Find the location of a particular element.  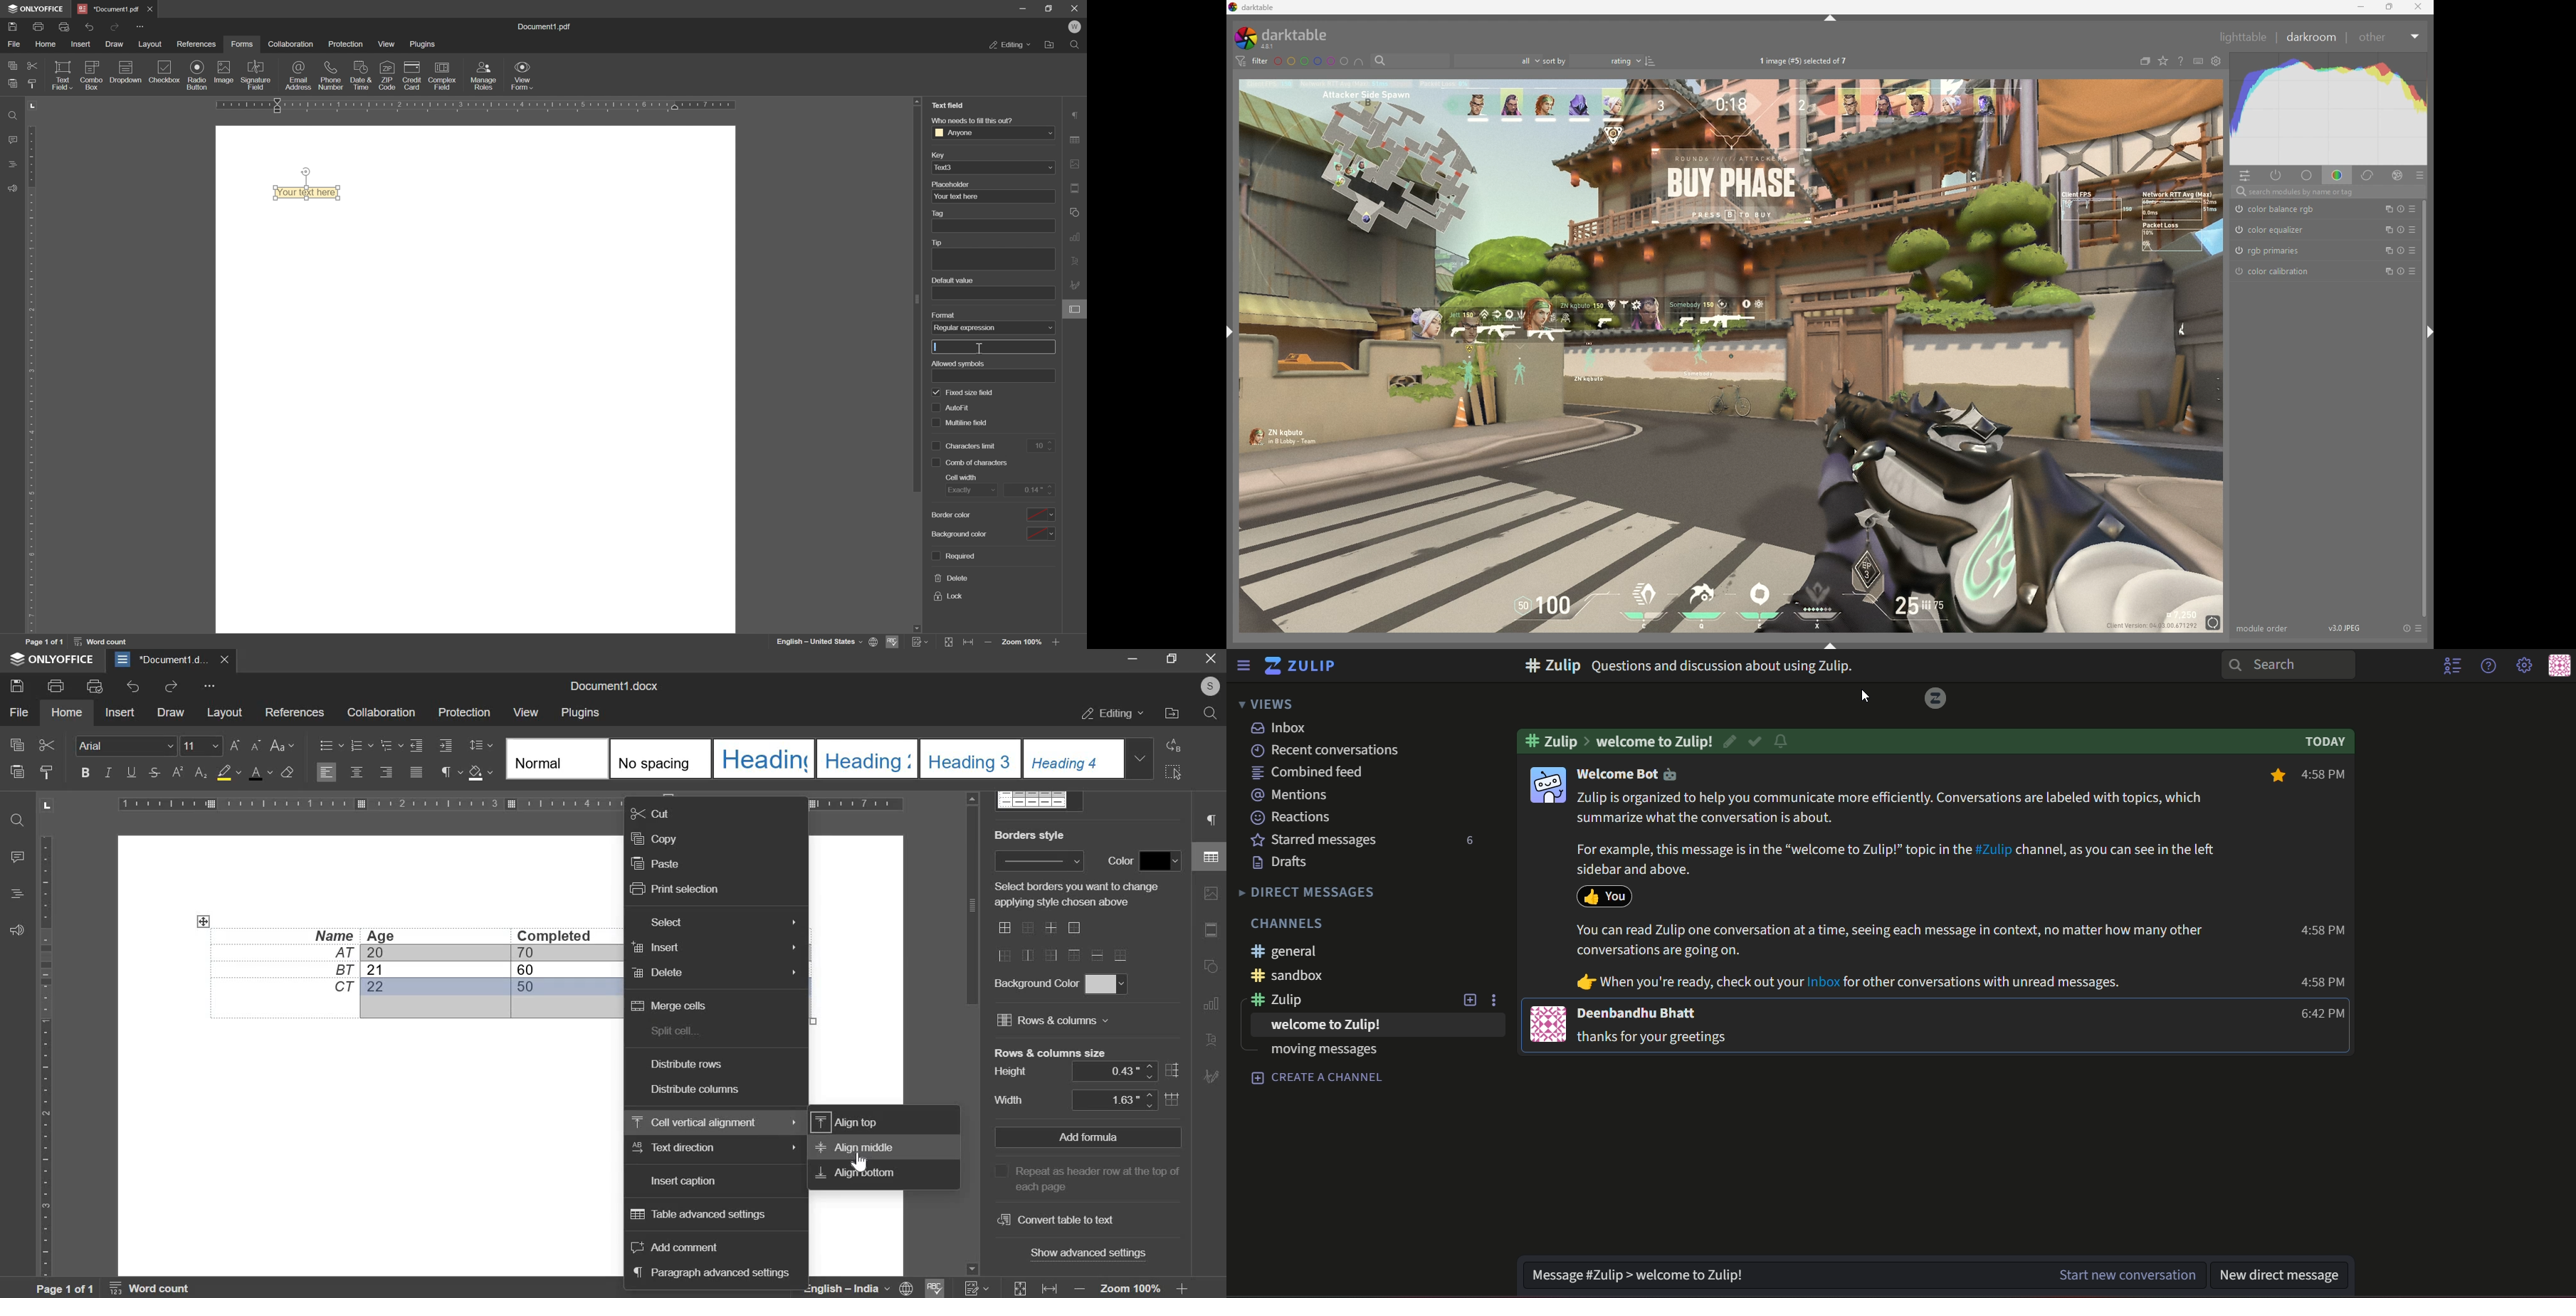

#sandbox is located at coordinates (1288, 976).